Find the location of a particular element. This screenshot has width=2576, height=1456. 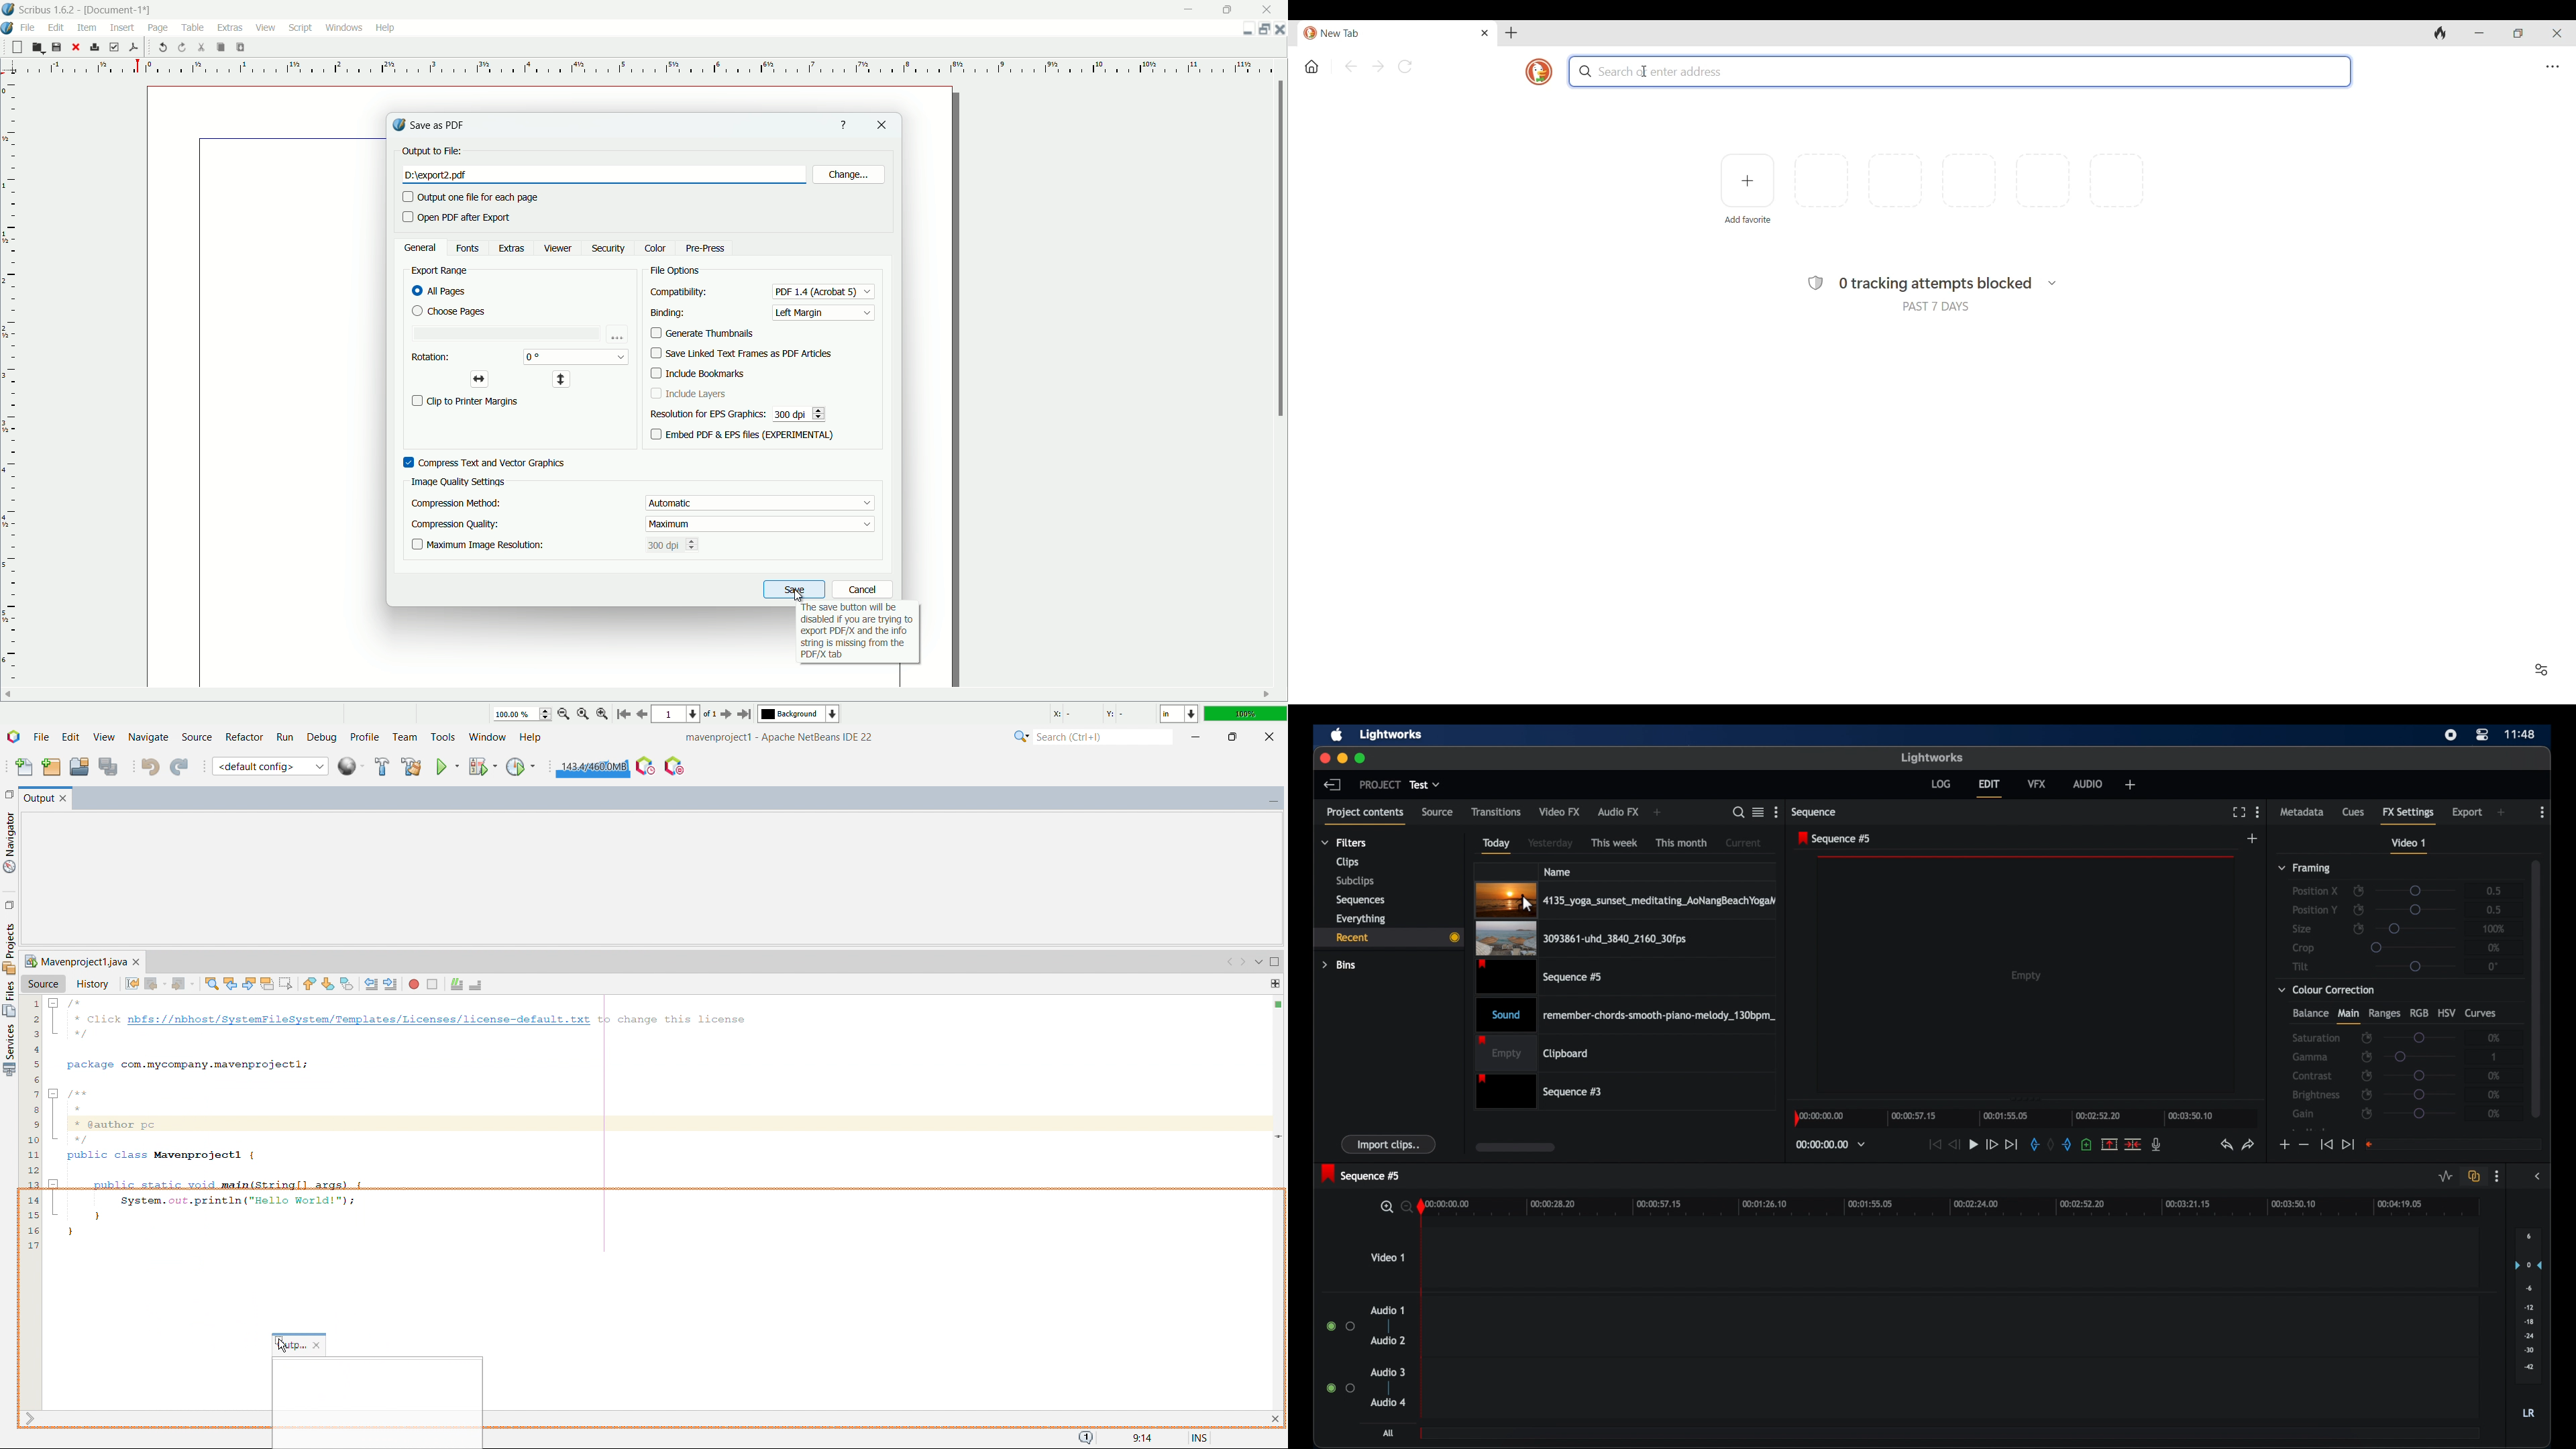

enable/disable keyframes is located at coordinates (2358, 910).